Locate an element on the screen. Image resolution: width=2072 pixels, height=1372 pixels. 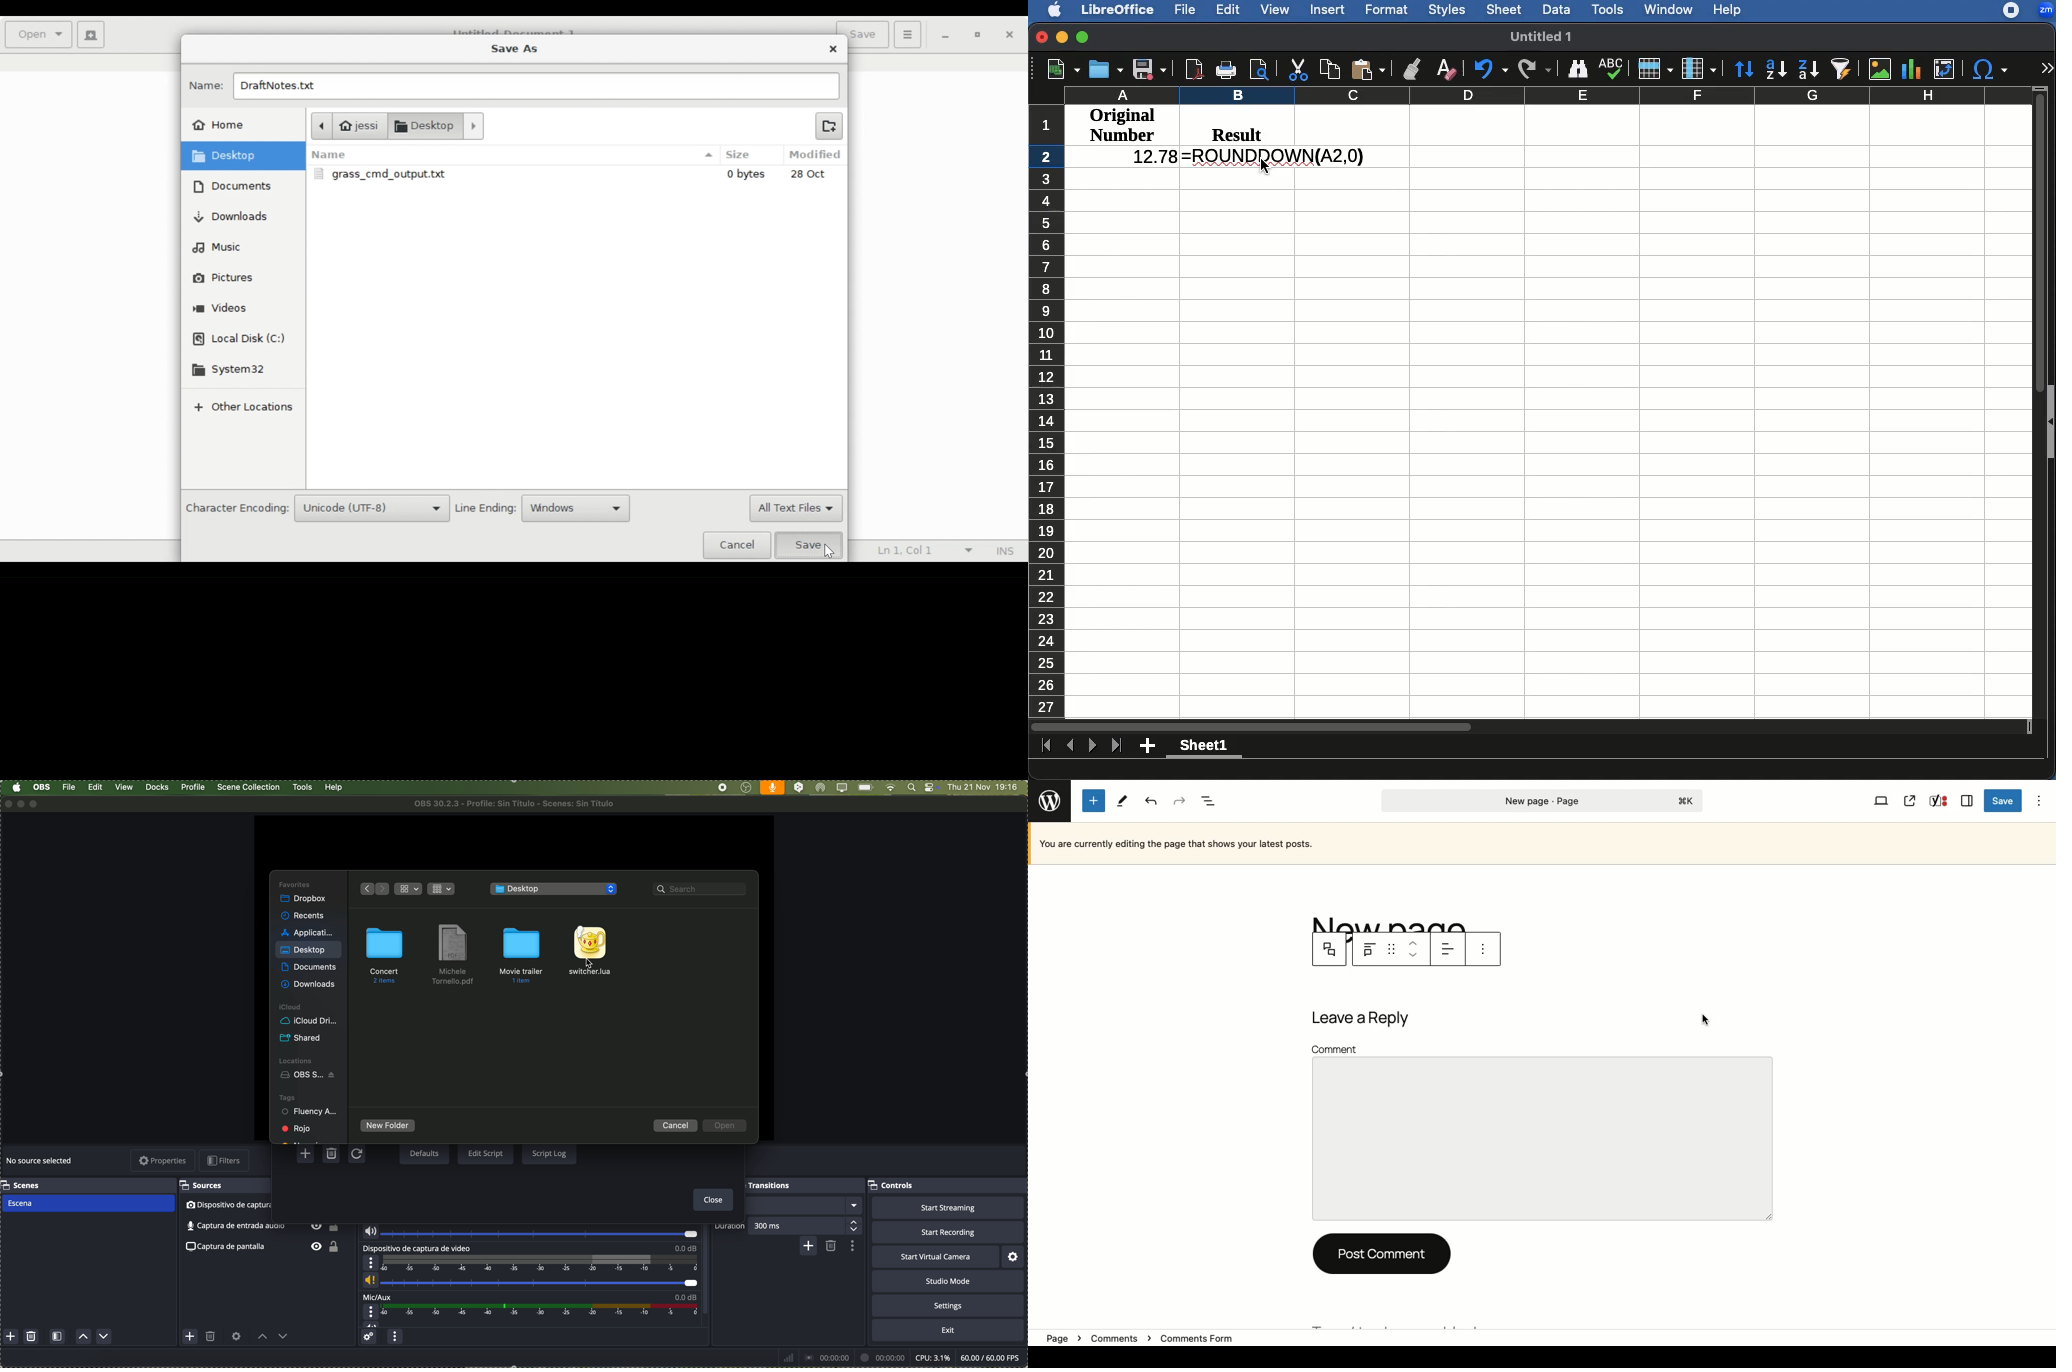
documents is located at coordinates (308, 968).